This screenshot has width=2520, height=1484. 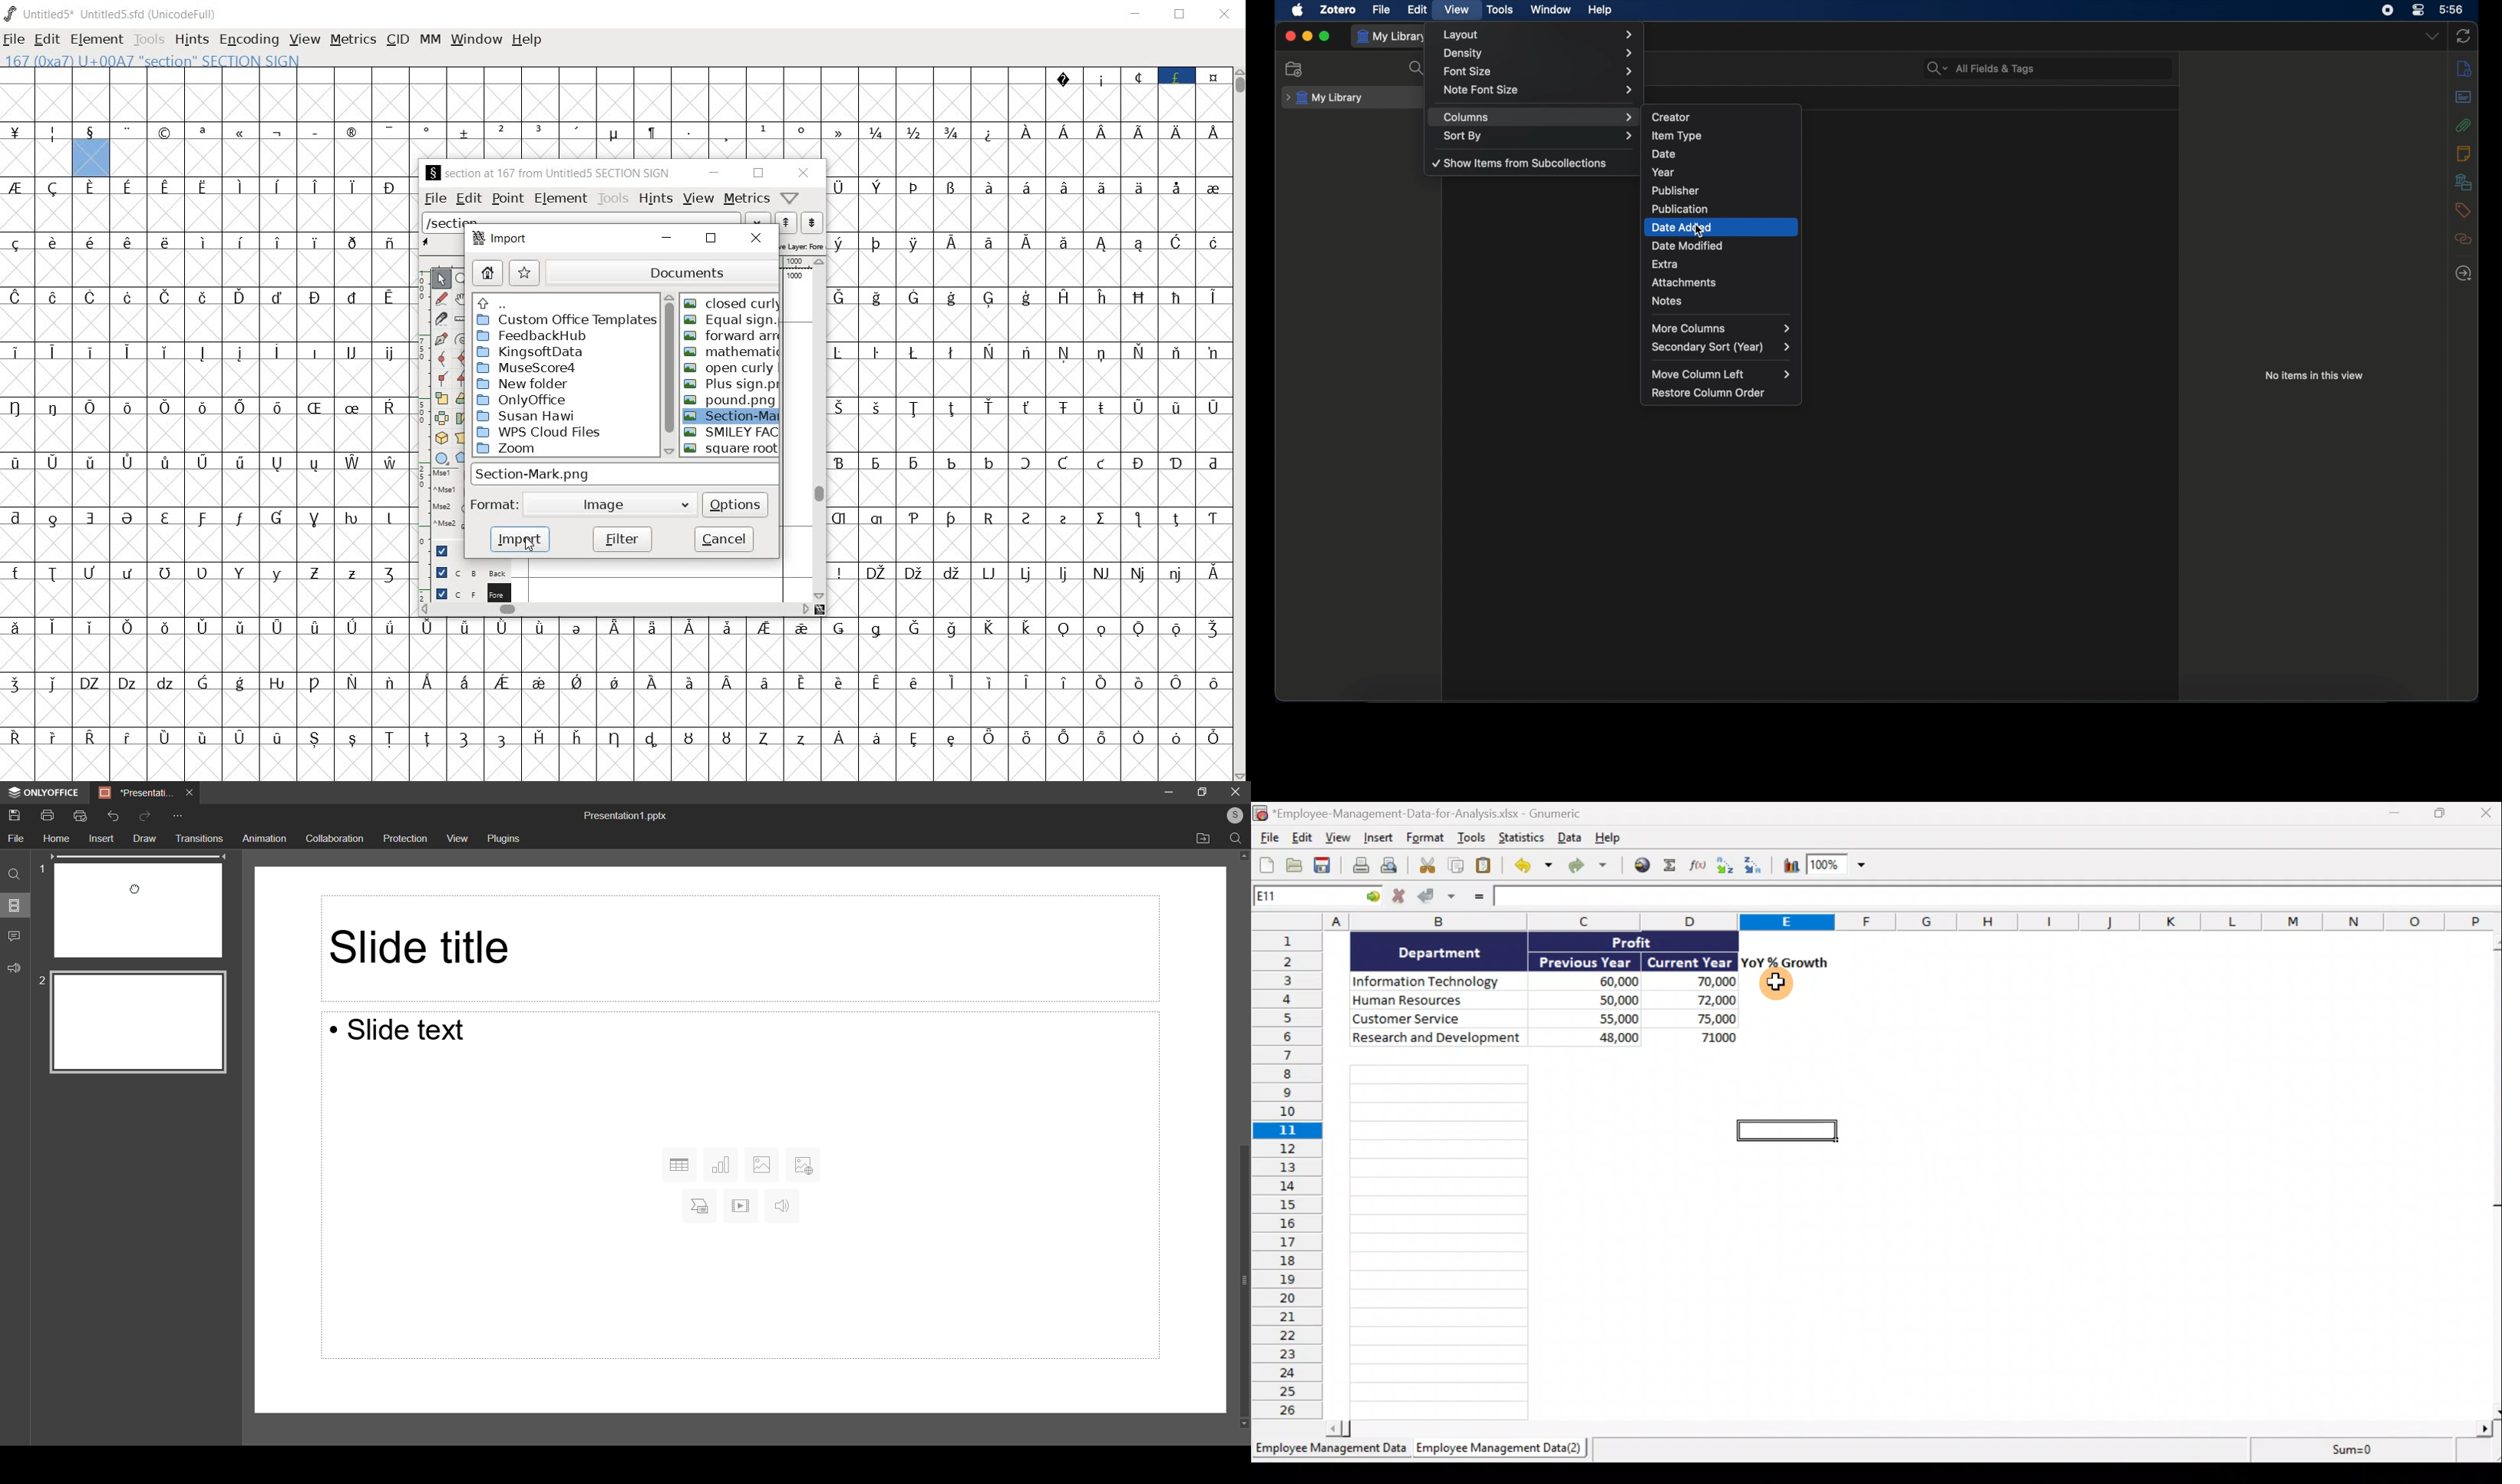 What do you see at coordinates (1383, 10) in the screenshot?
I see `file` at bounding box center [1383, 10].